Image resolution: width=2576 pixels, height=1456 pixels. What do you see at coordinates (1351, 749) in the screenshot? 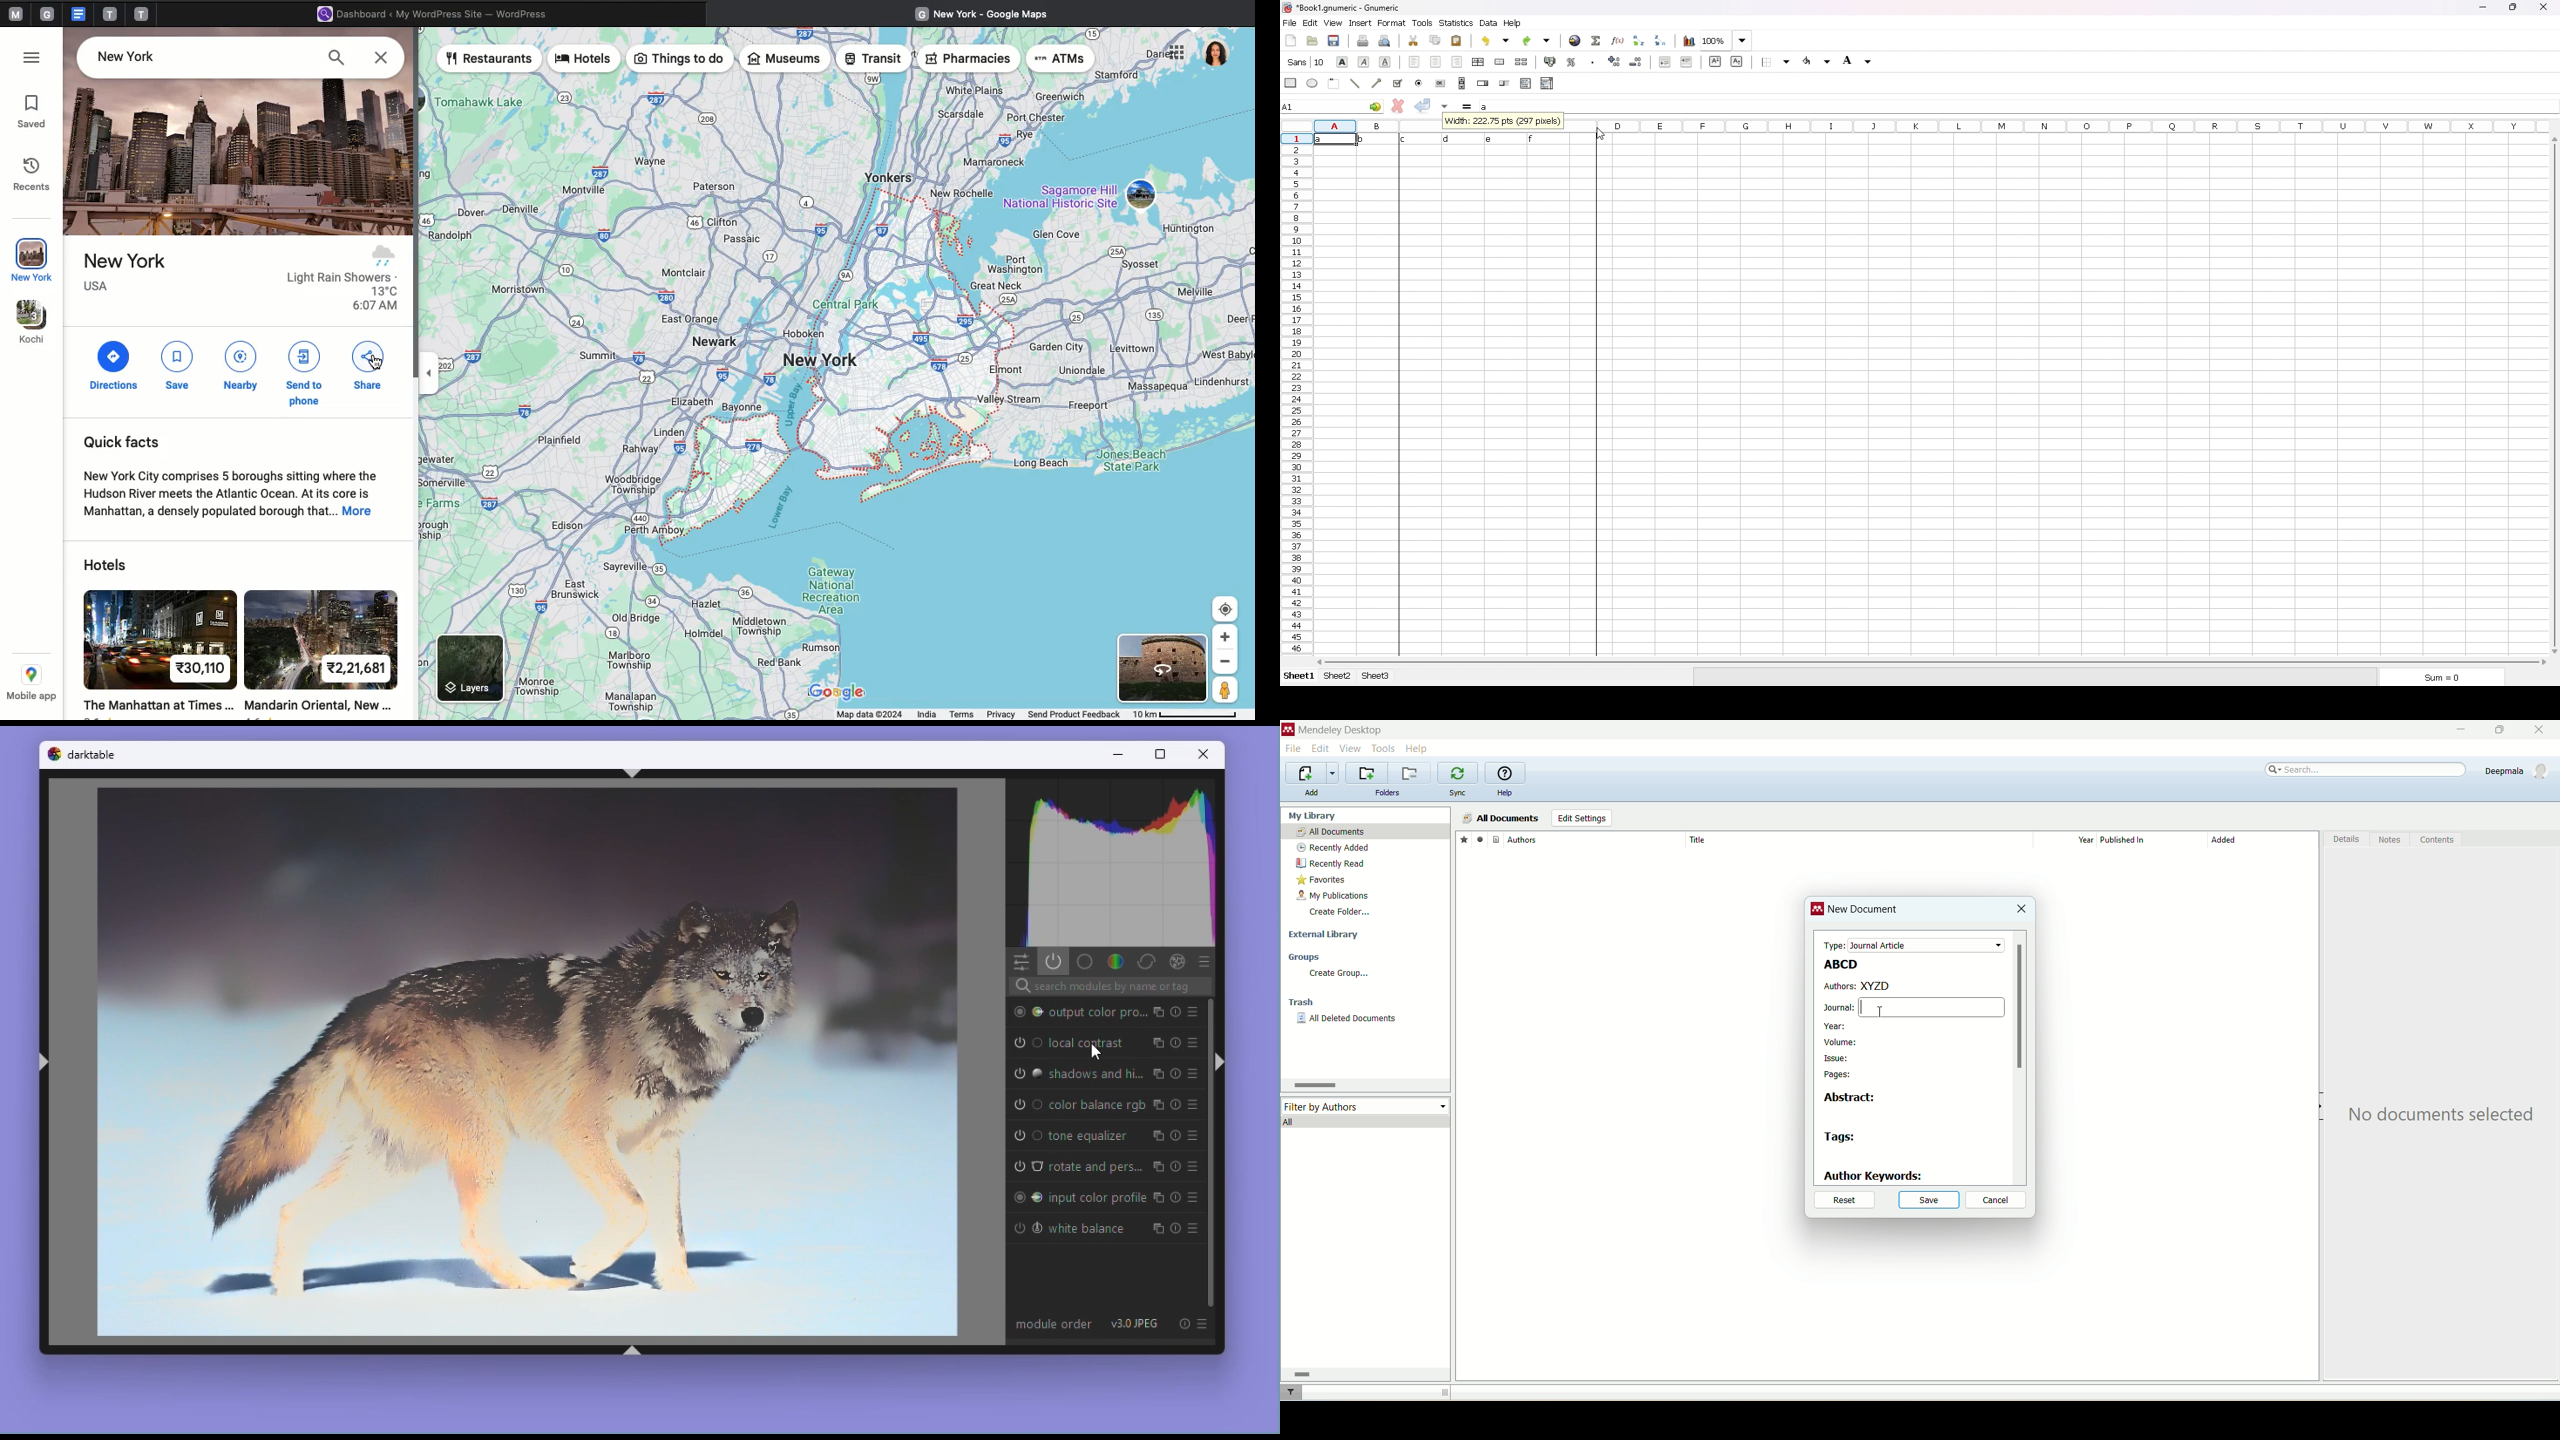
I see `view` at bounding box center [1351, 749].